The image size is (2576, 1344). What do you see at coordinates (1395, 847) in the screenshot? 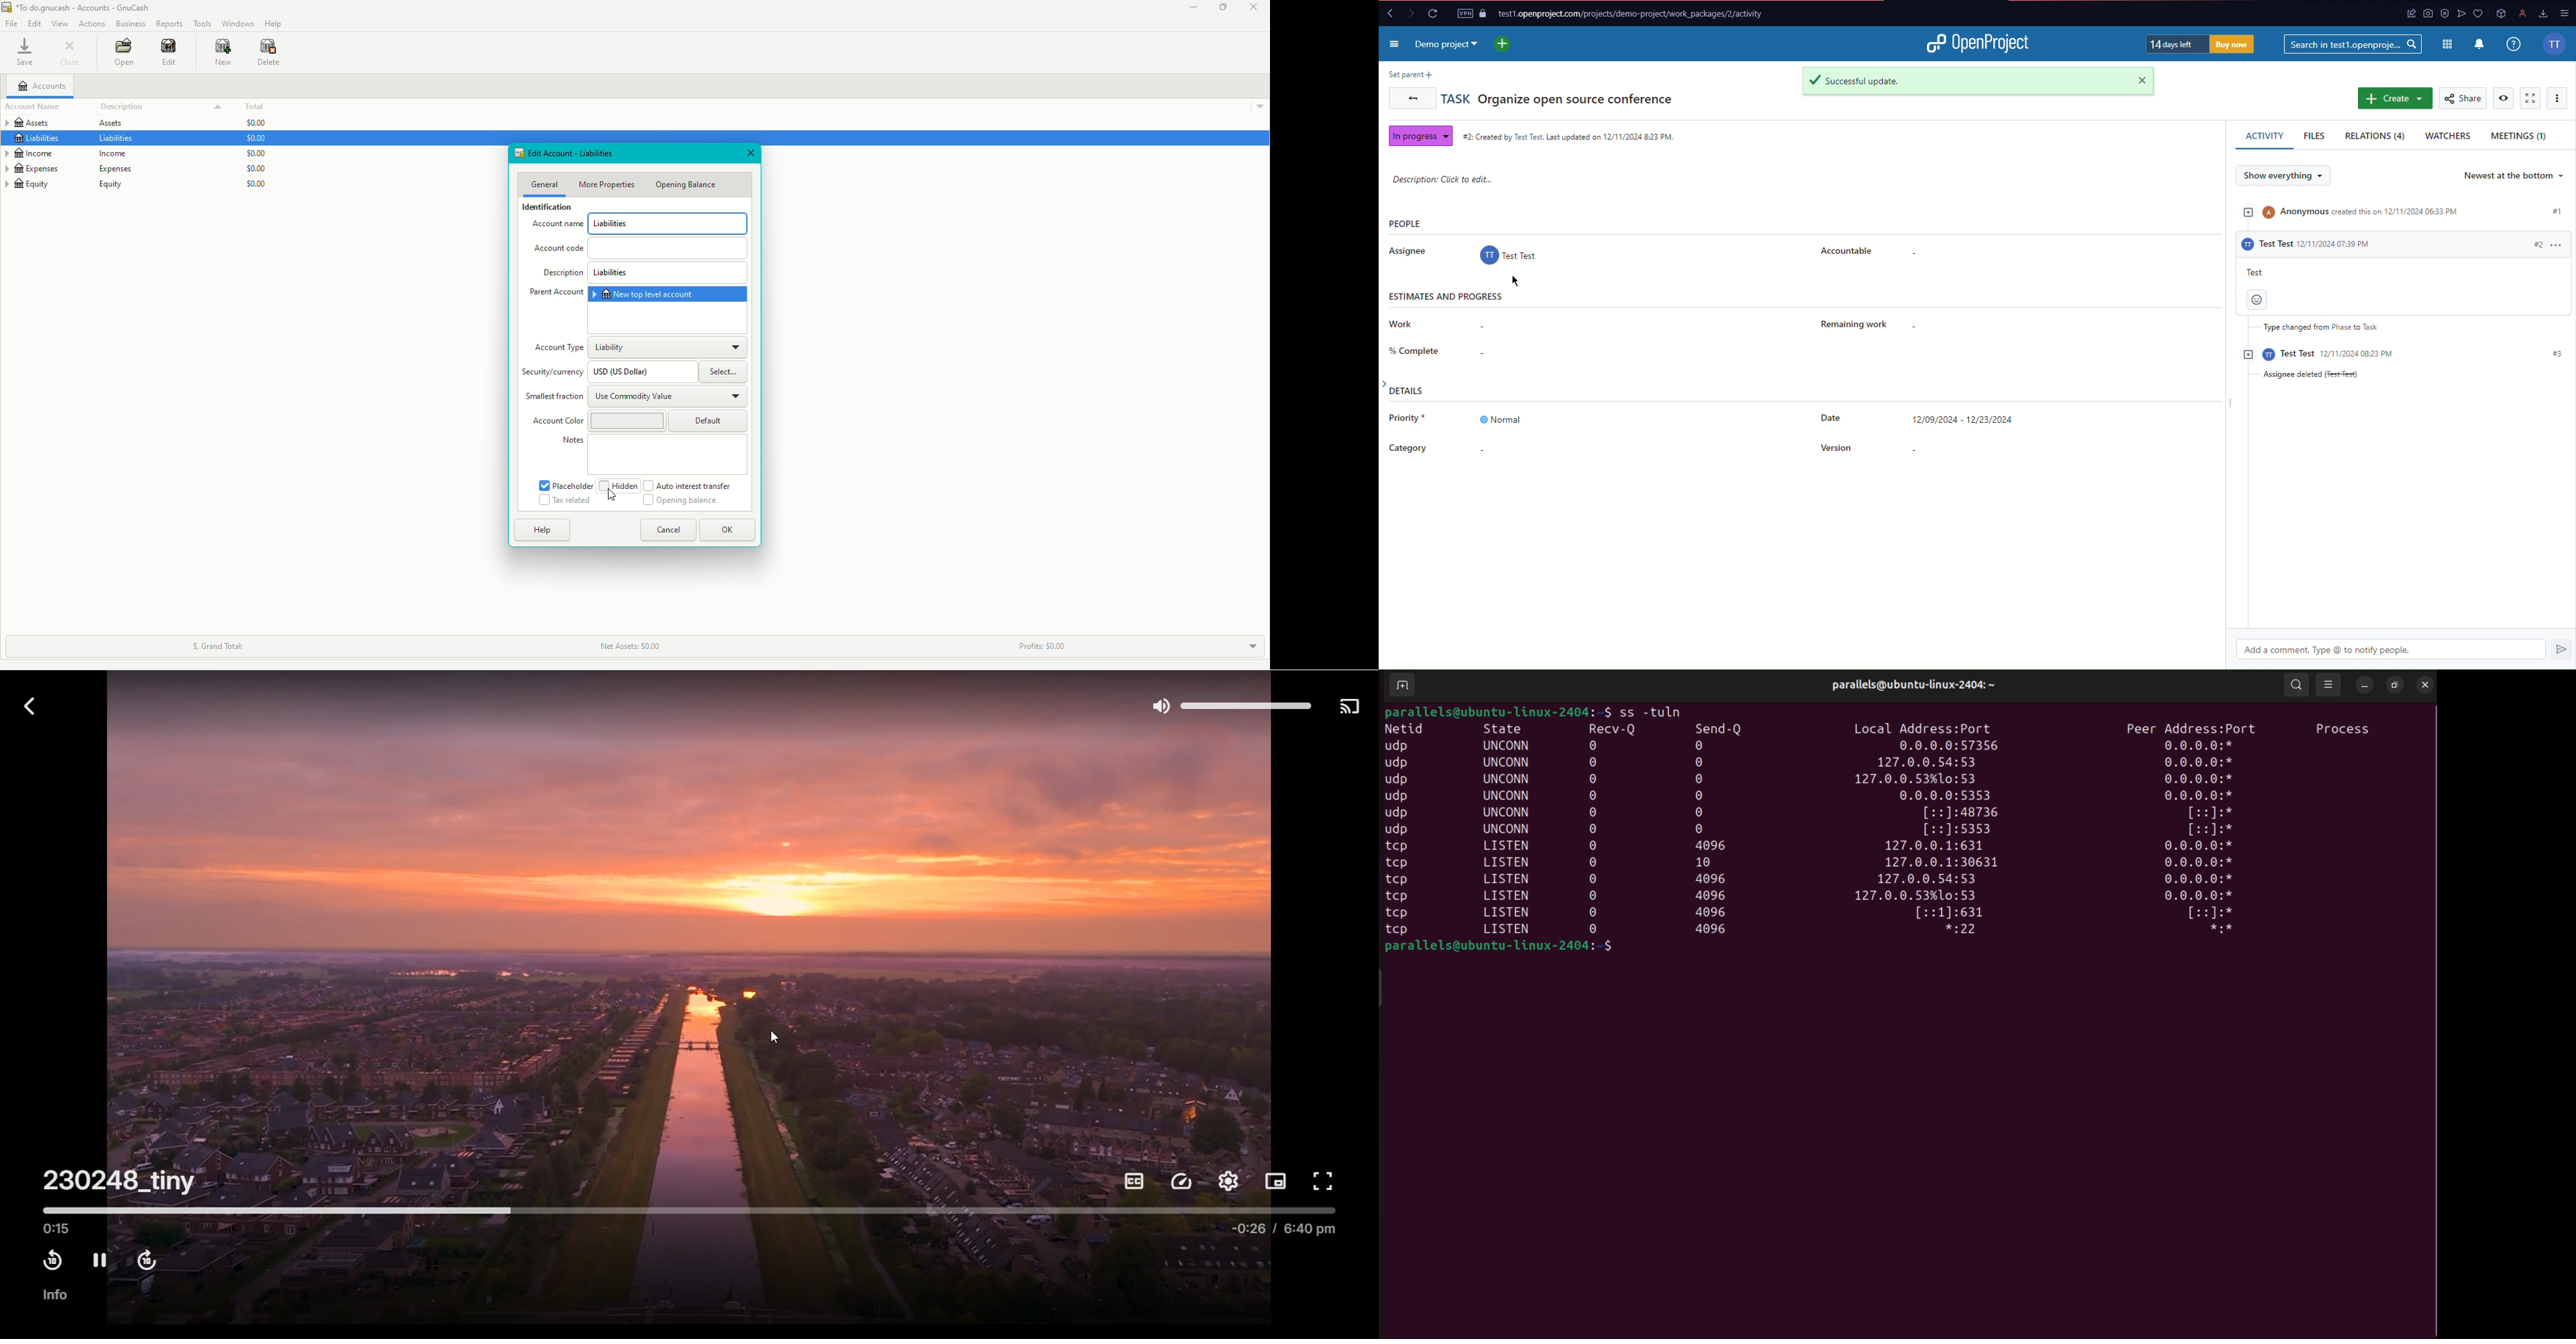
I see `tcp` at bounding box center [1395, 847].